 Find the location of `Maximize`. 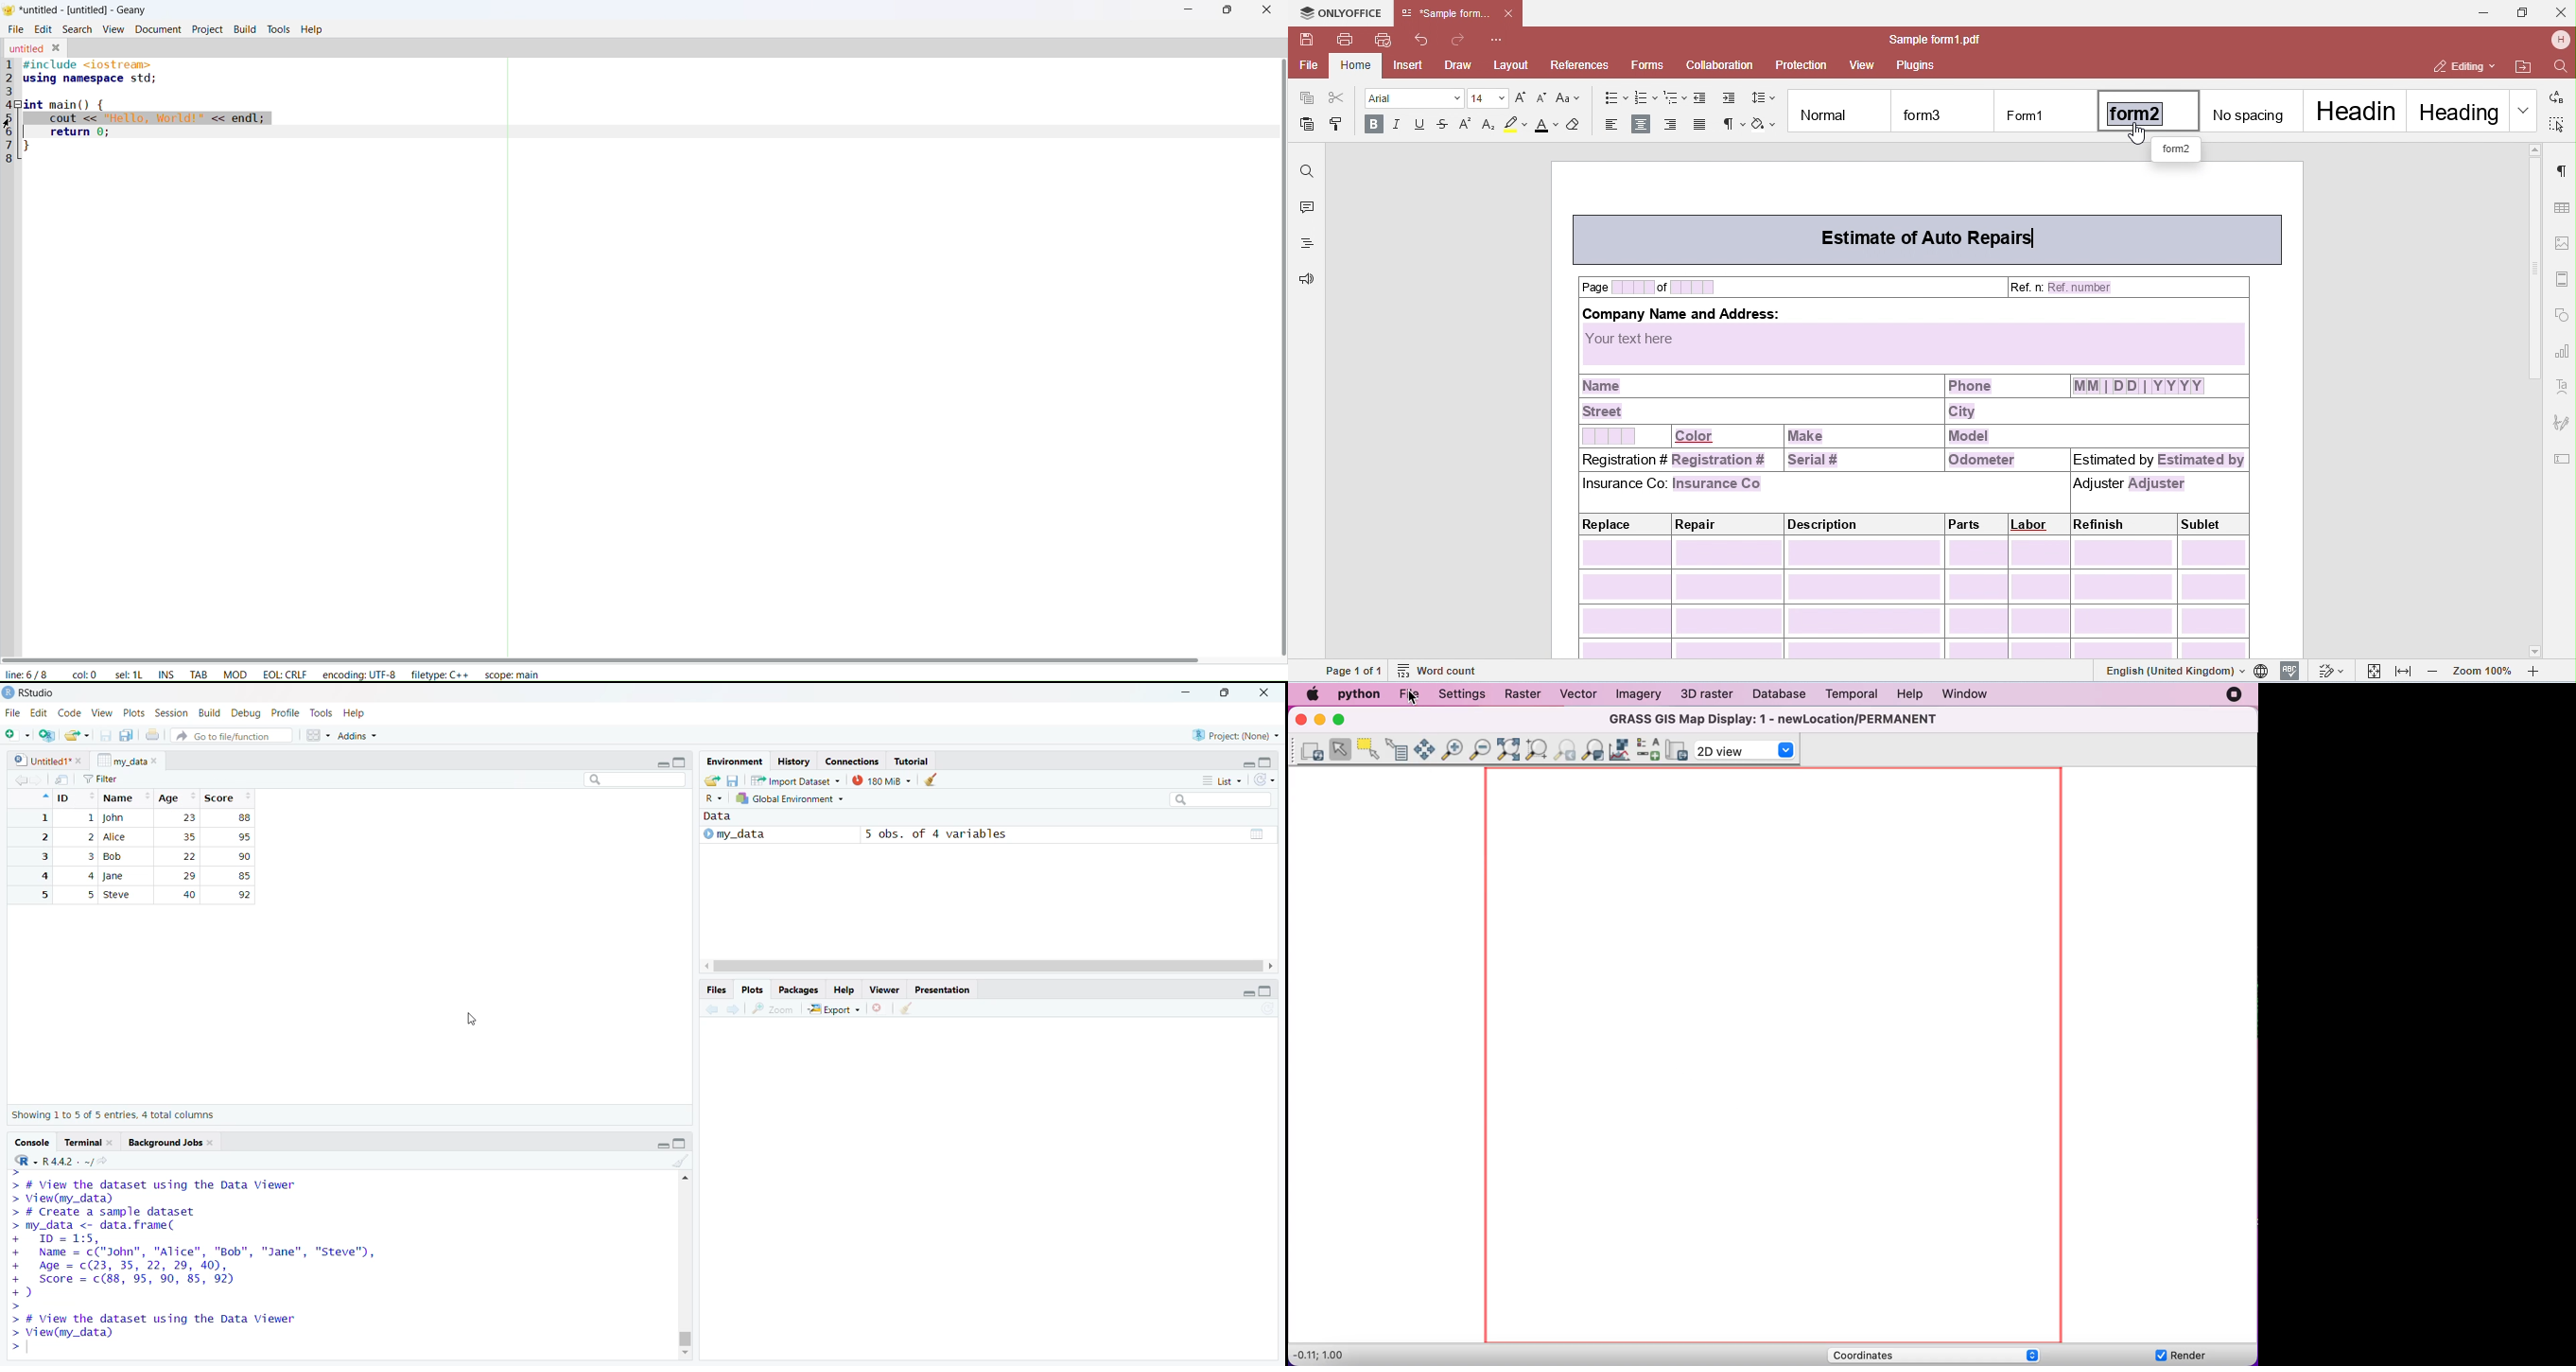

Maximize is located at coordinates (1224, 693).